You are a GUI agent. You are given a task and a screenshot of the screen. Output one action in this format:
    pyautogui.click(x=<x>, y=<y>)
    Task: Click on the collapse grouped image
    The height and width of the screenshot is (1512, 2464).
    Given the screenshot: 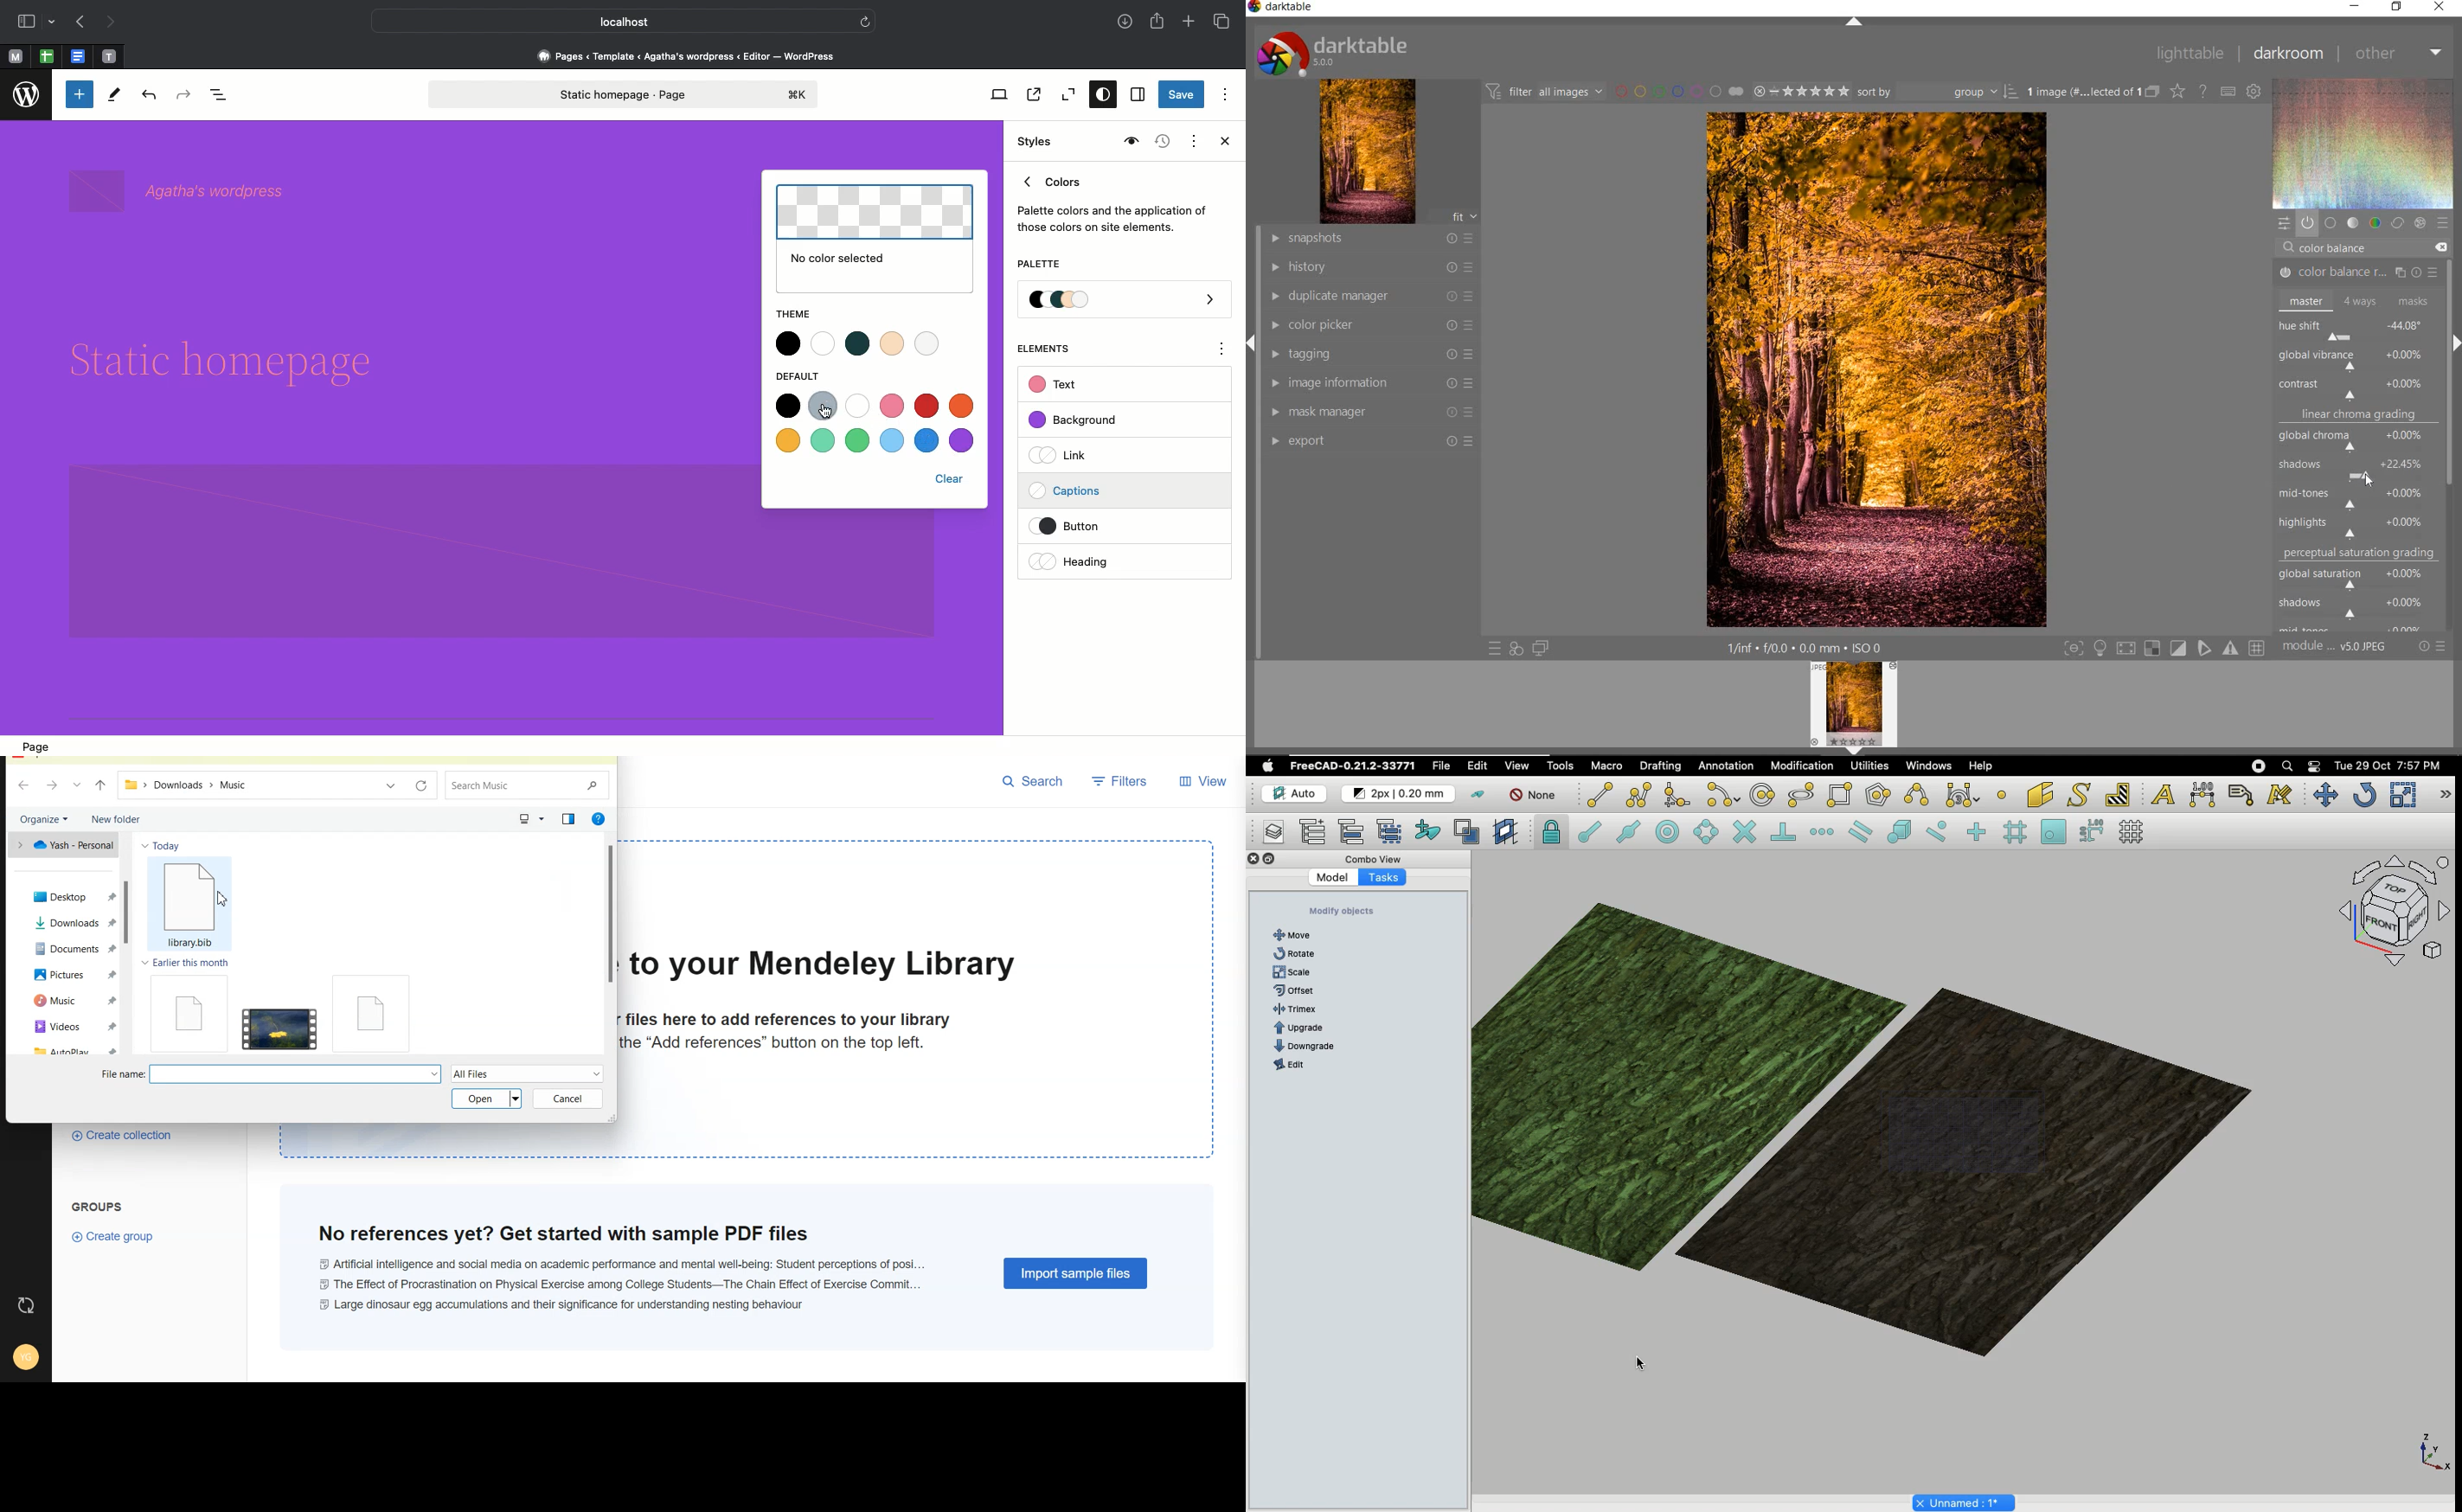 What is the action you would take?
    pyautogui.click(x=2152, y=92)
    